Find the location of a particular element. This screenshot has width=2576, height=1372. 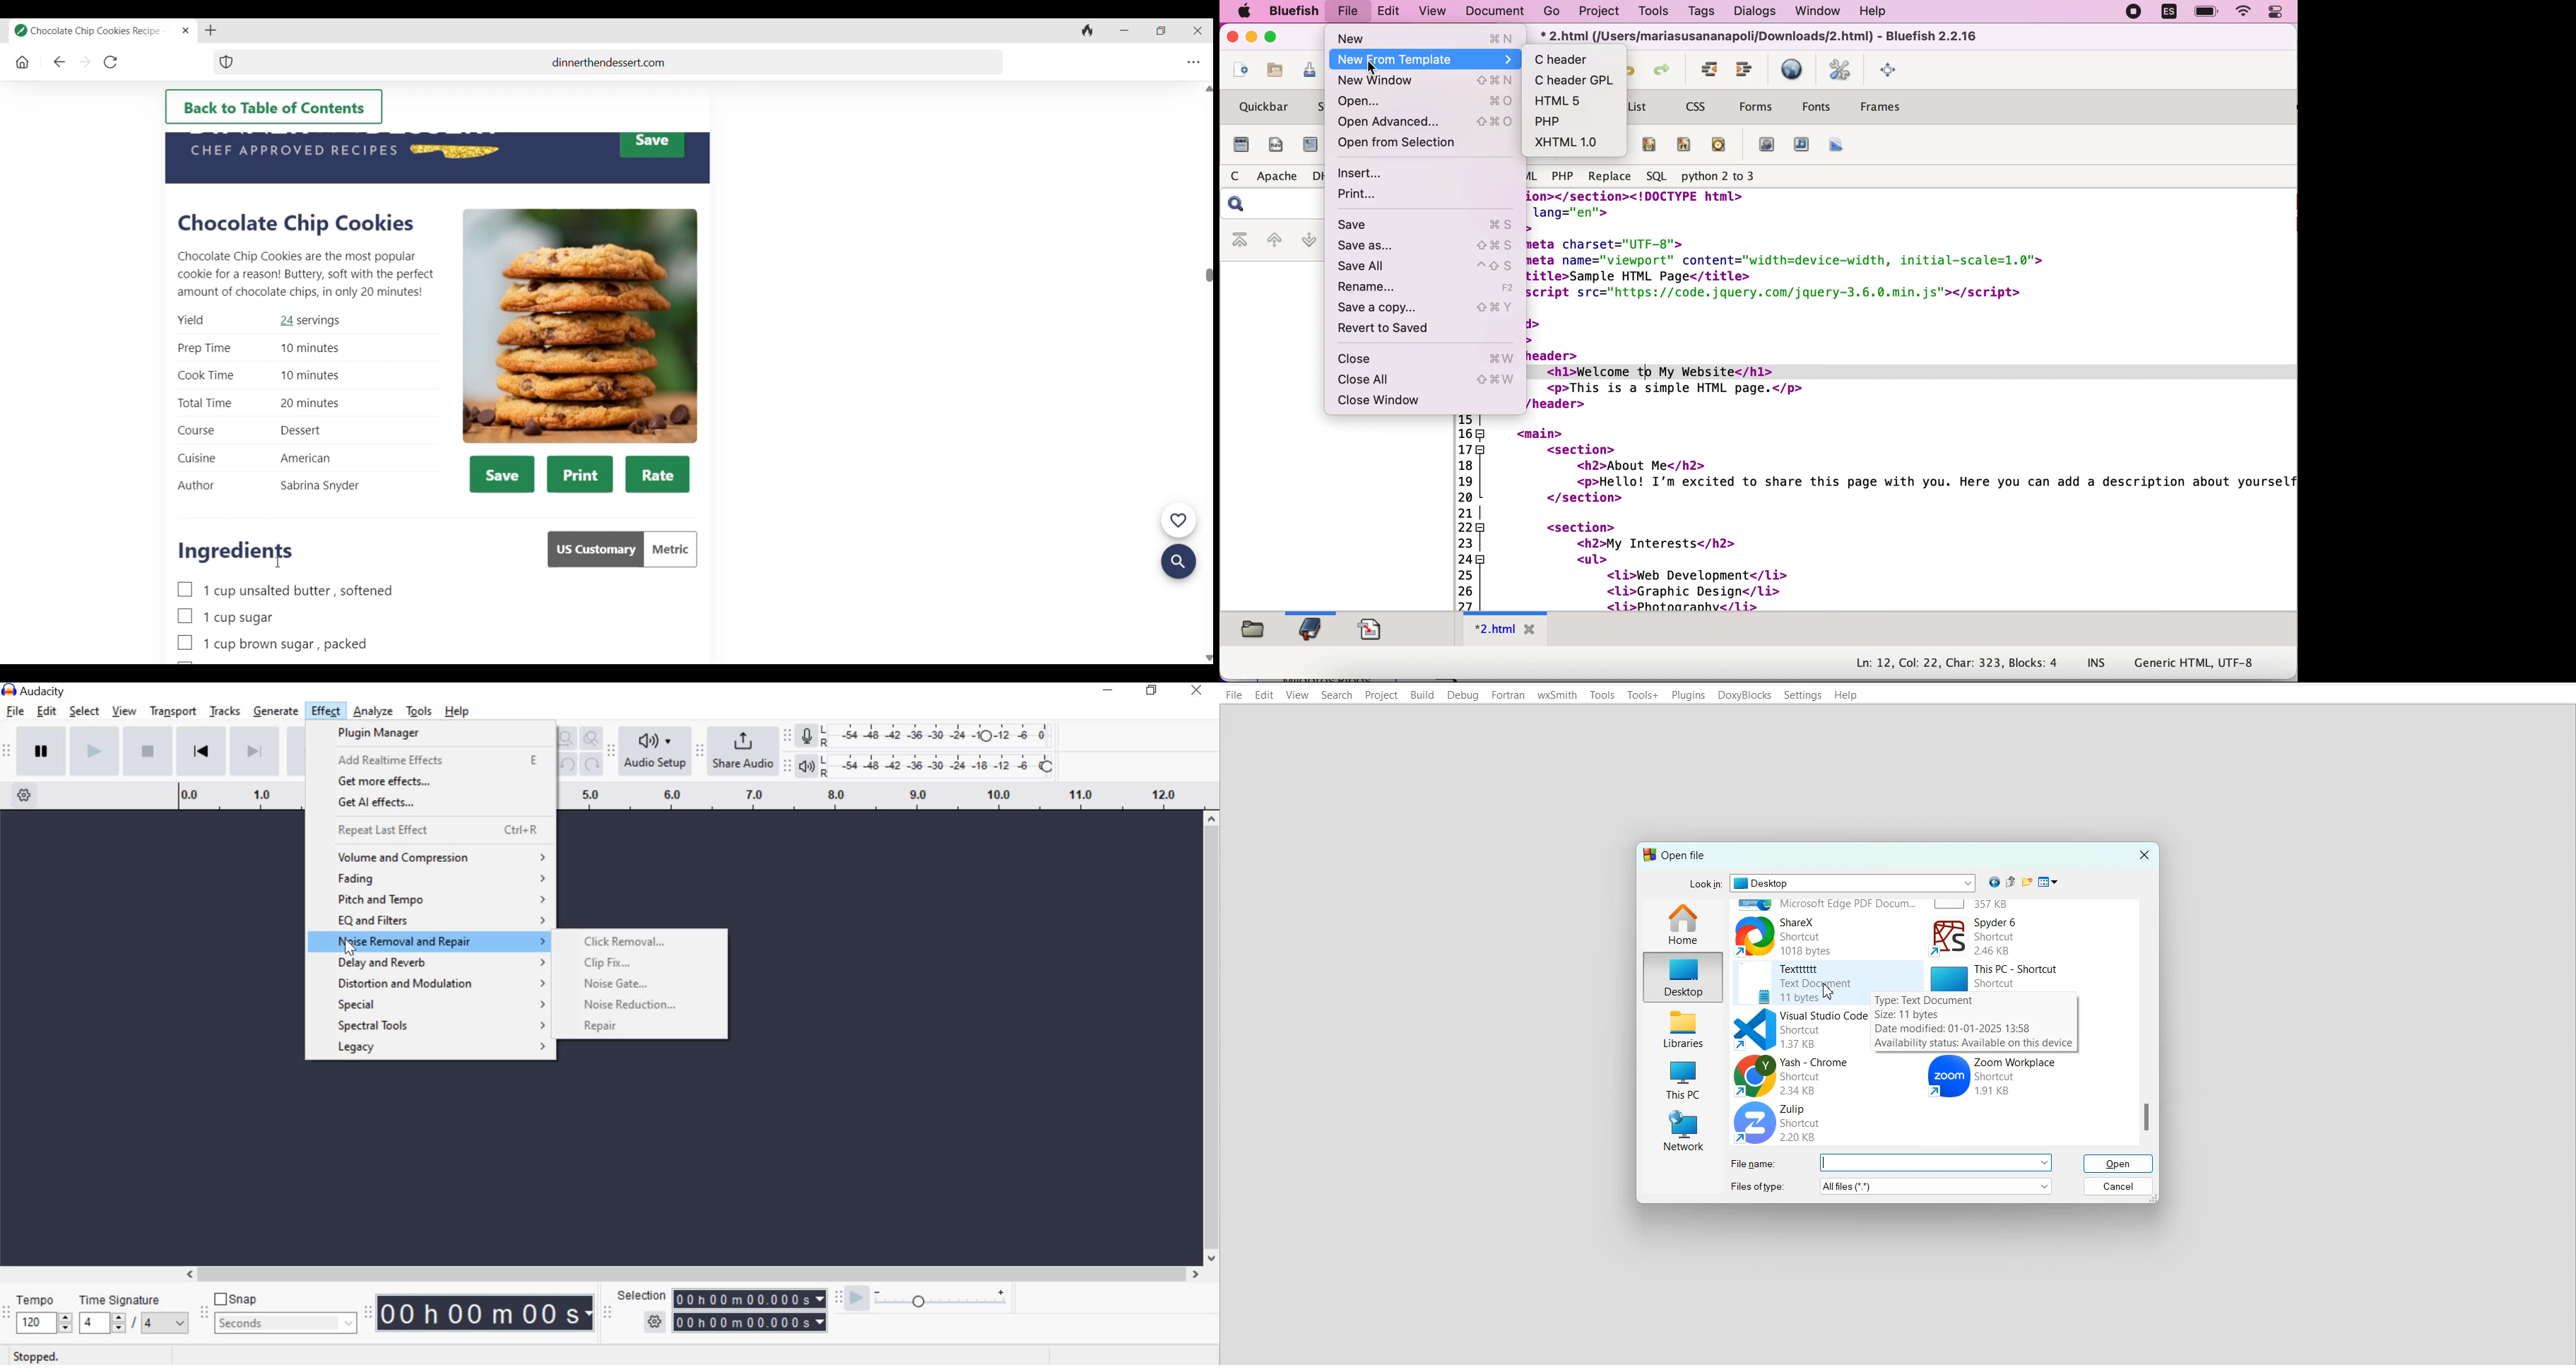

This PC is located at coordinates (1679, 1080).